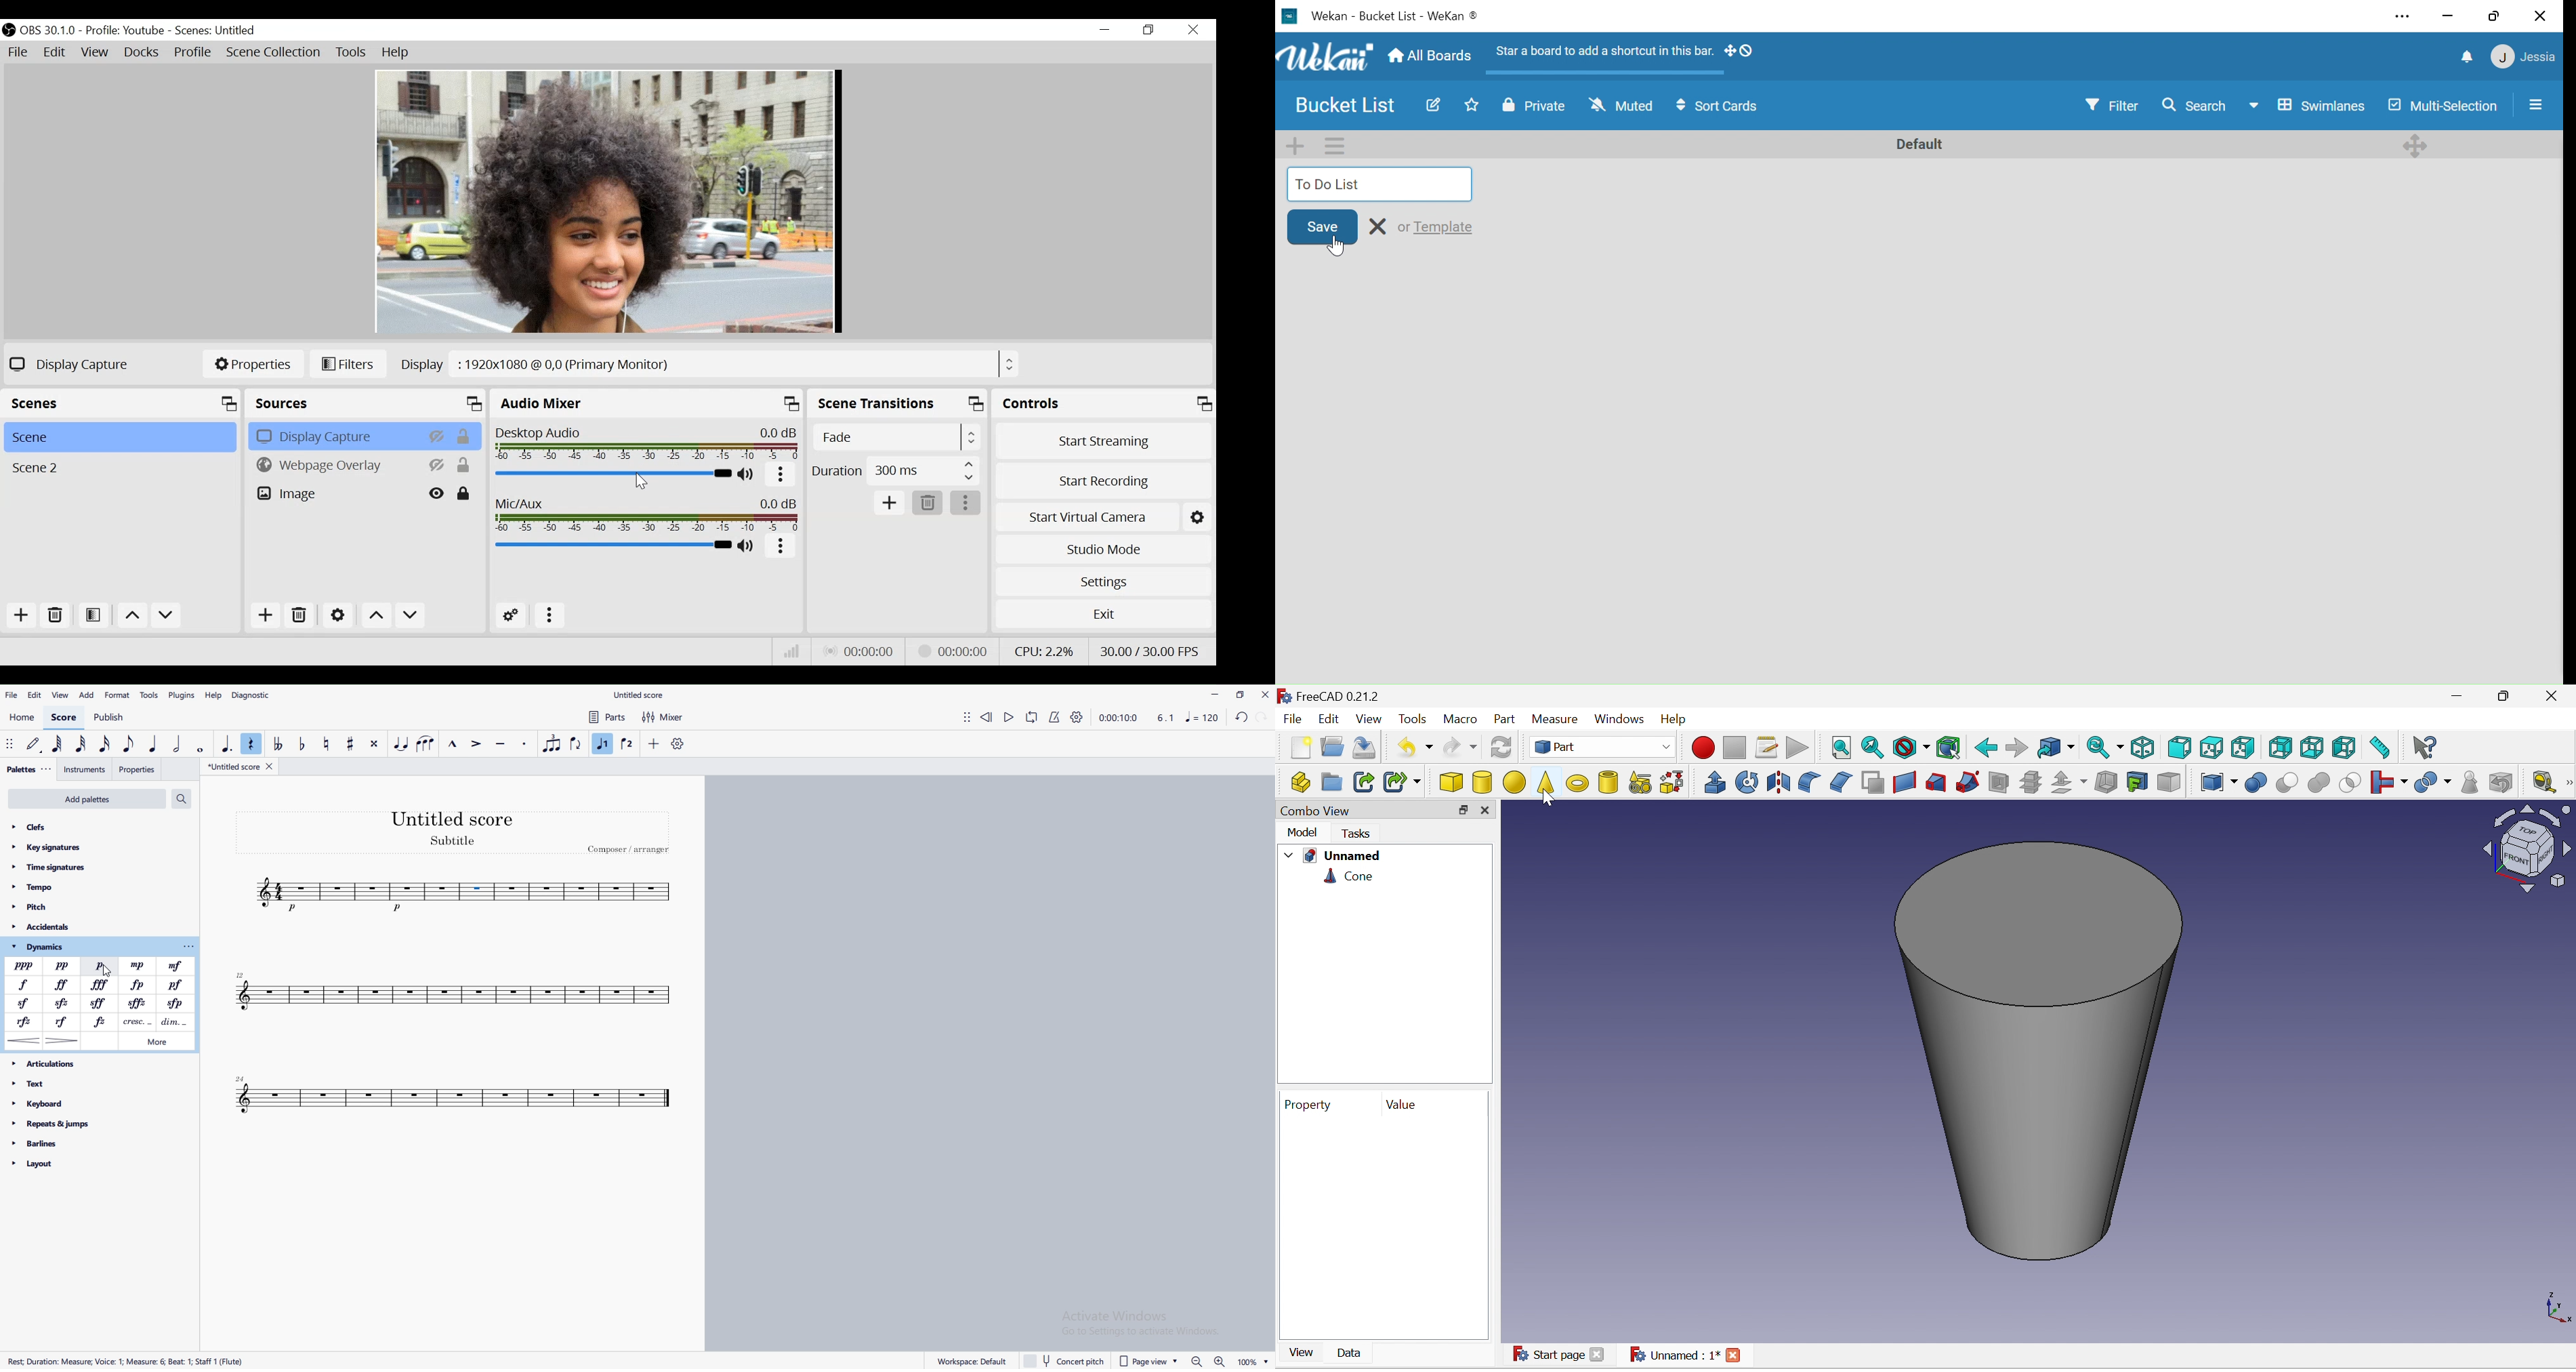 This screenshot has width=2576, height=1372. Describe the element at coordinates (2137, 782) in the screenshot. I see `creation projection on surface` at that location.